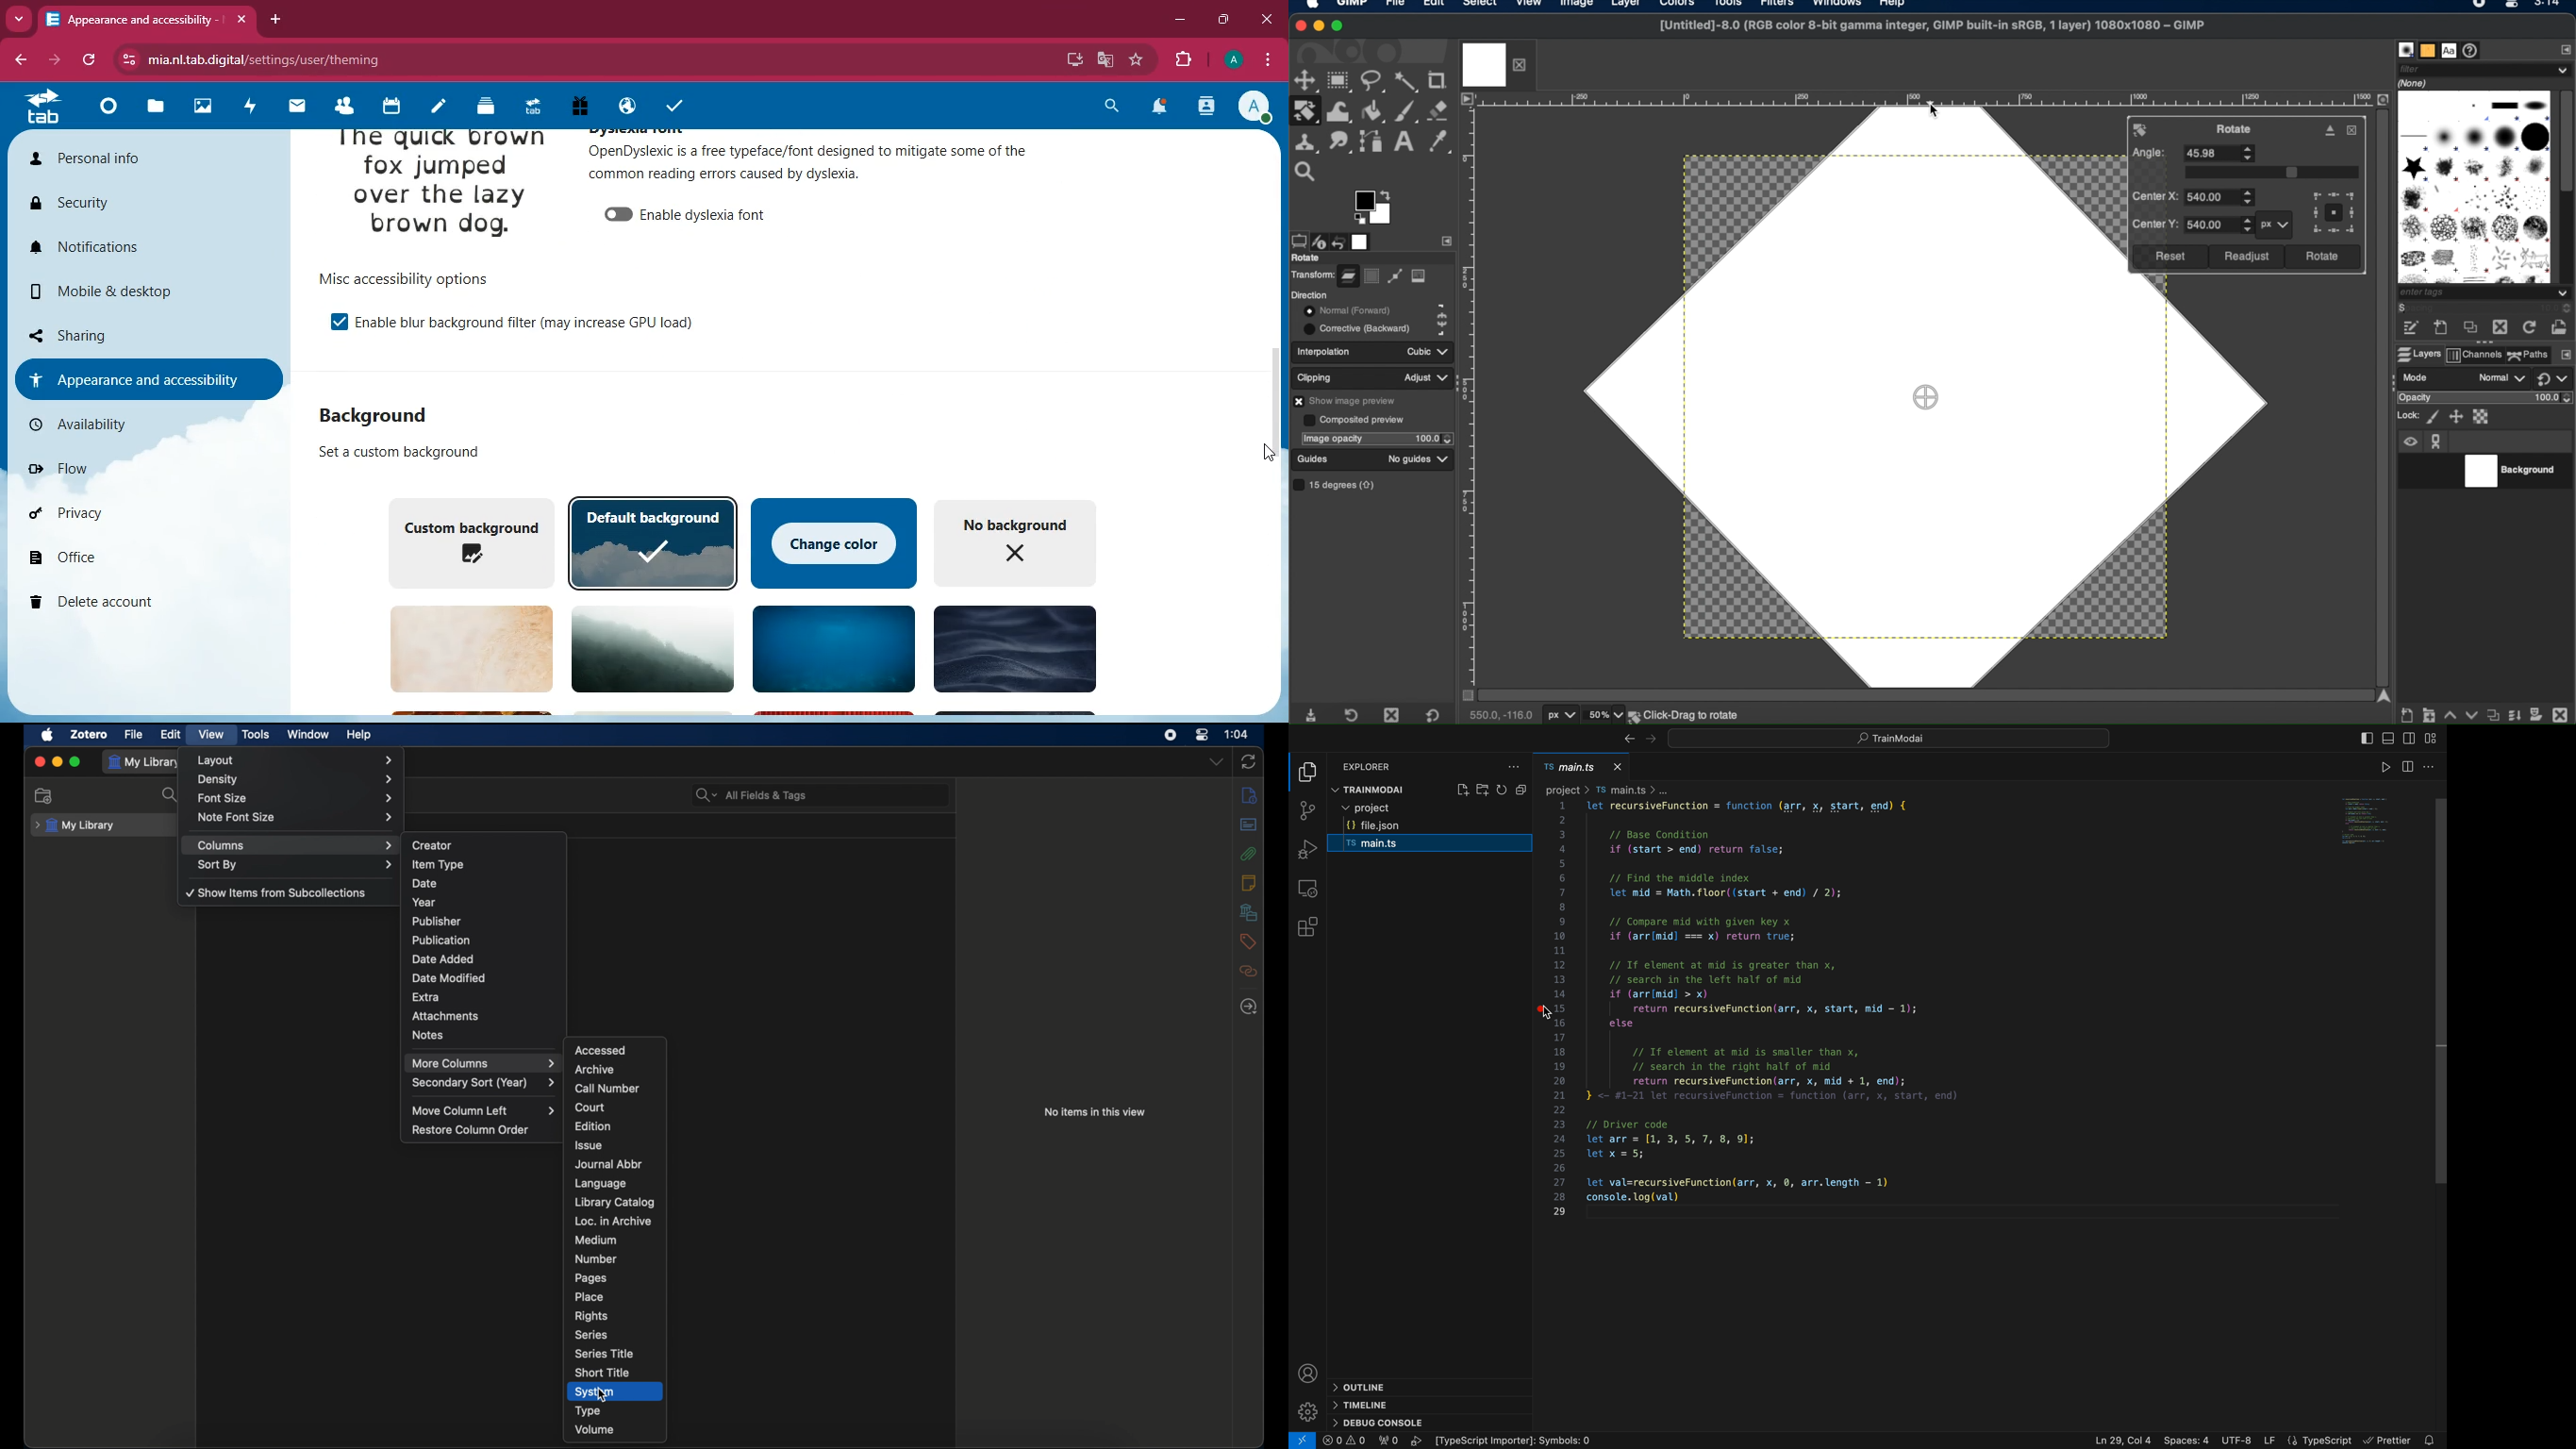  Describe the element at coordinates (589, 1411) in the screenshot. I see `type` at that location.